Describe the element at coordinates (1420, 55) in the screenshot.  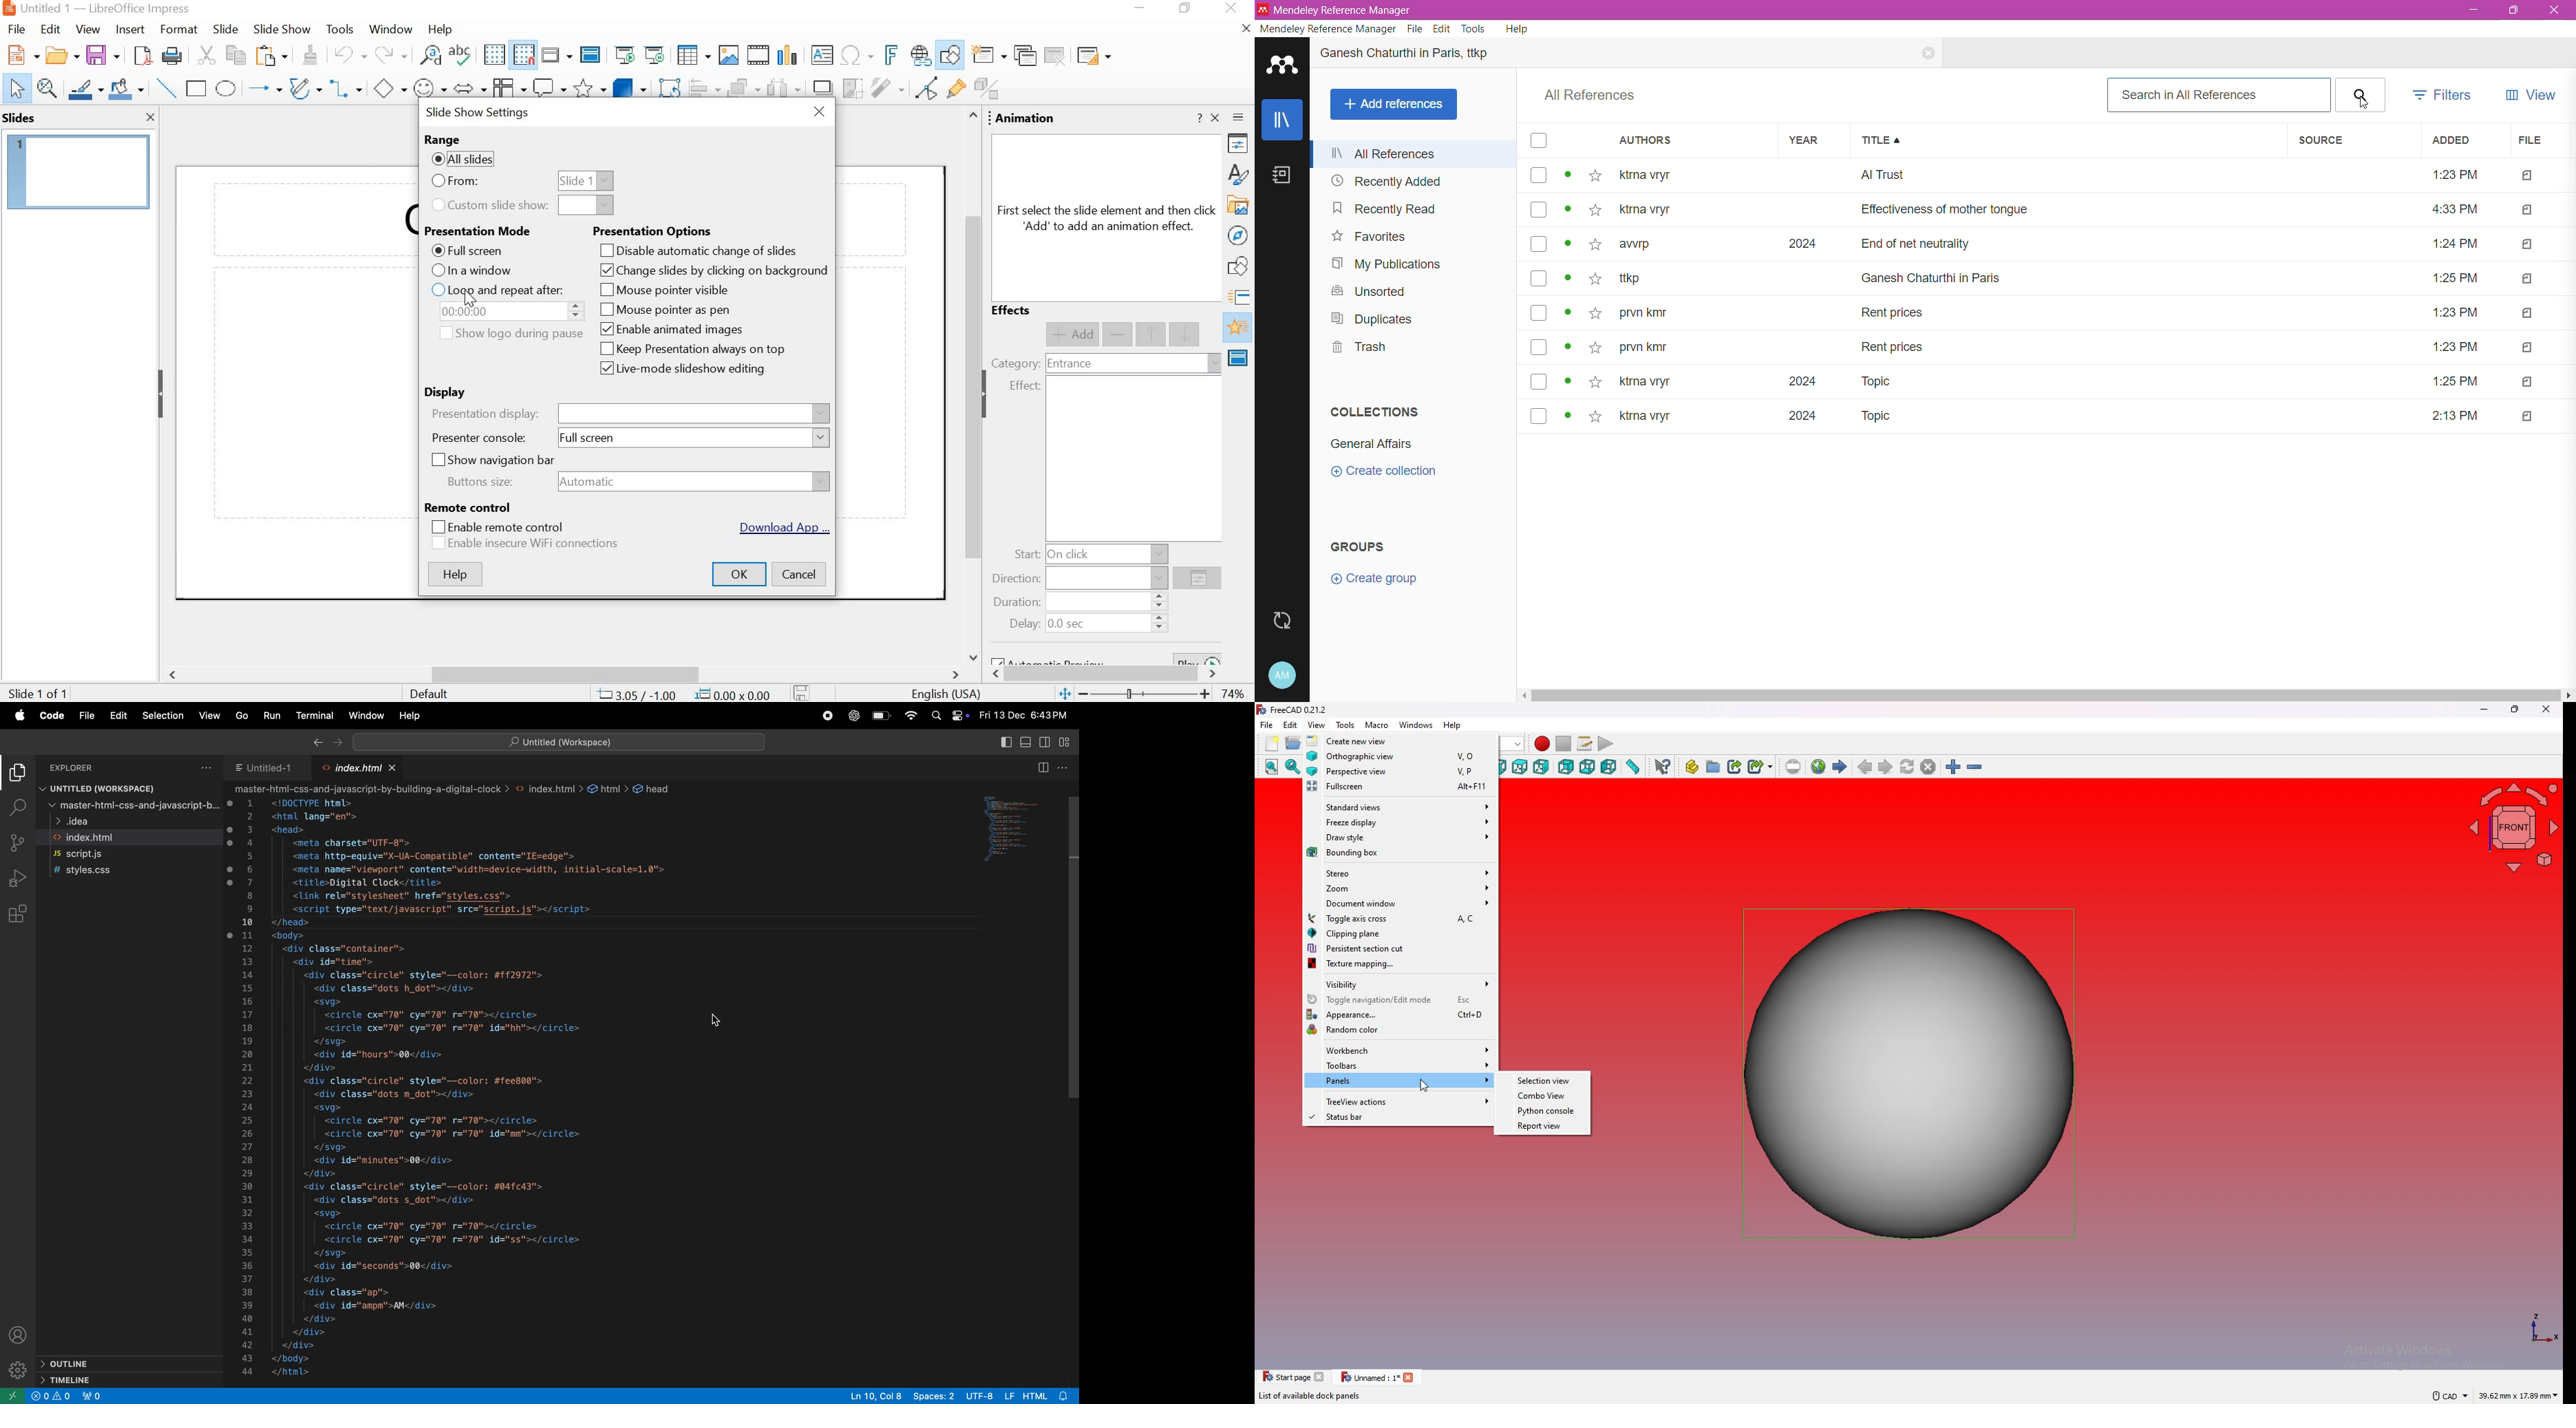
I see `Reference Title` at that location.